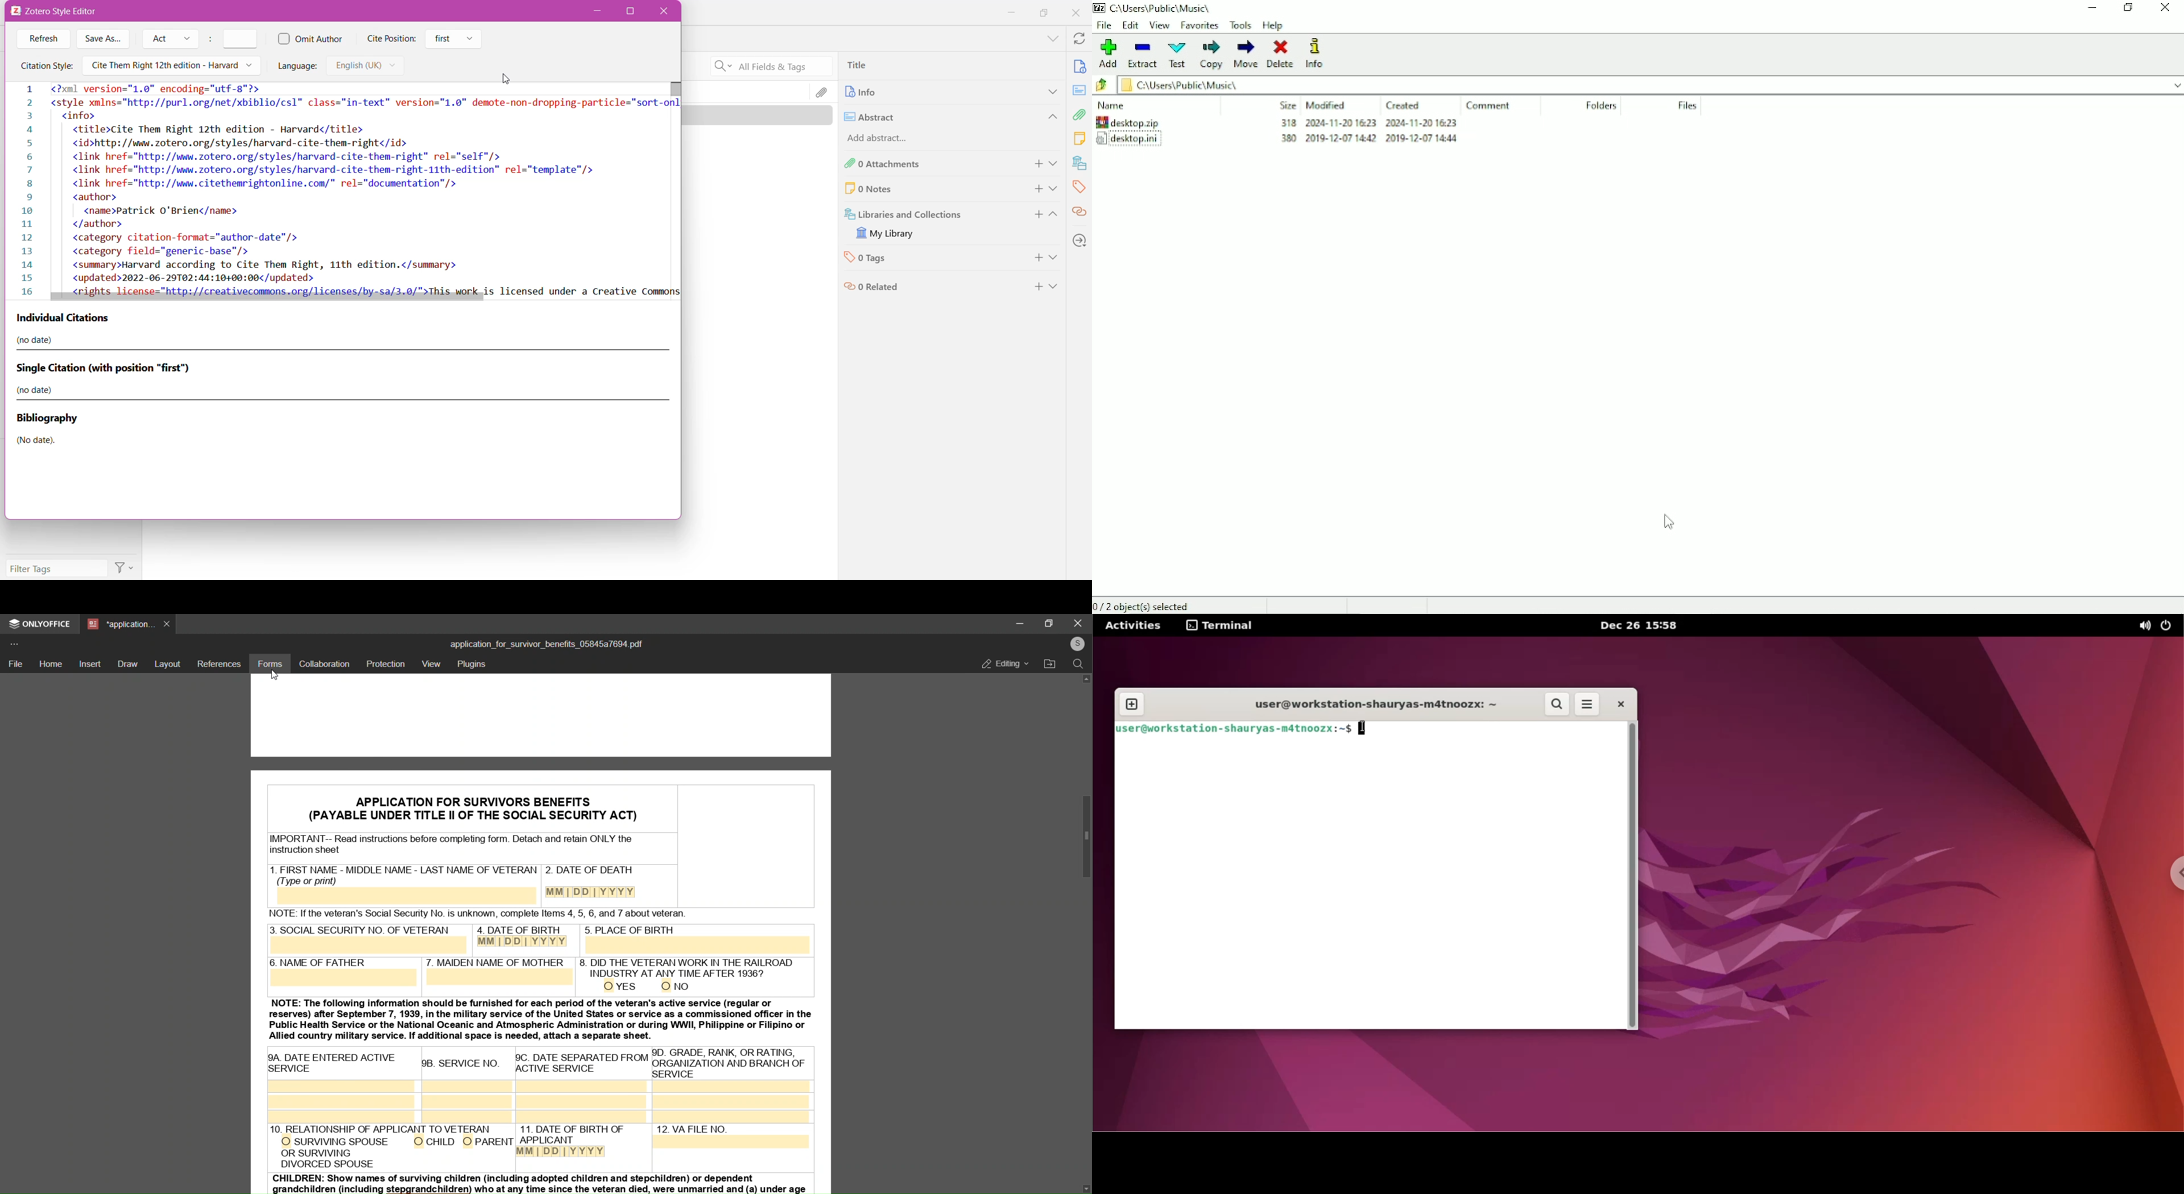 The image size is (2184, 1204). What do you see at coordinates (546, 643) in the screenshot?
I see `title` at bounding box center [546, 643].